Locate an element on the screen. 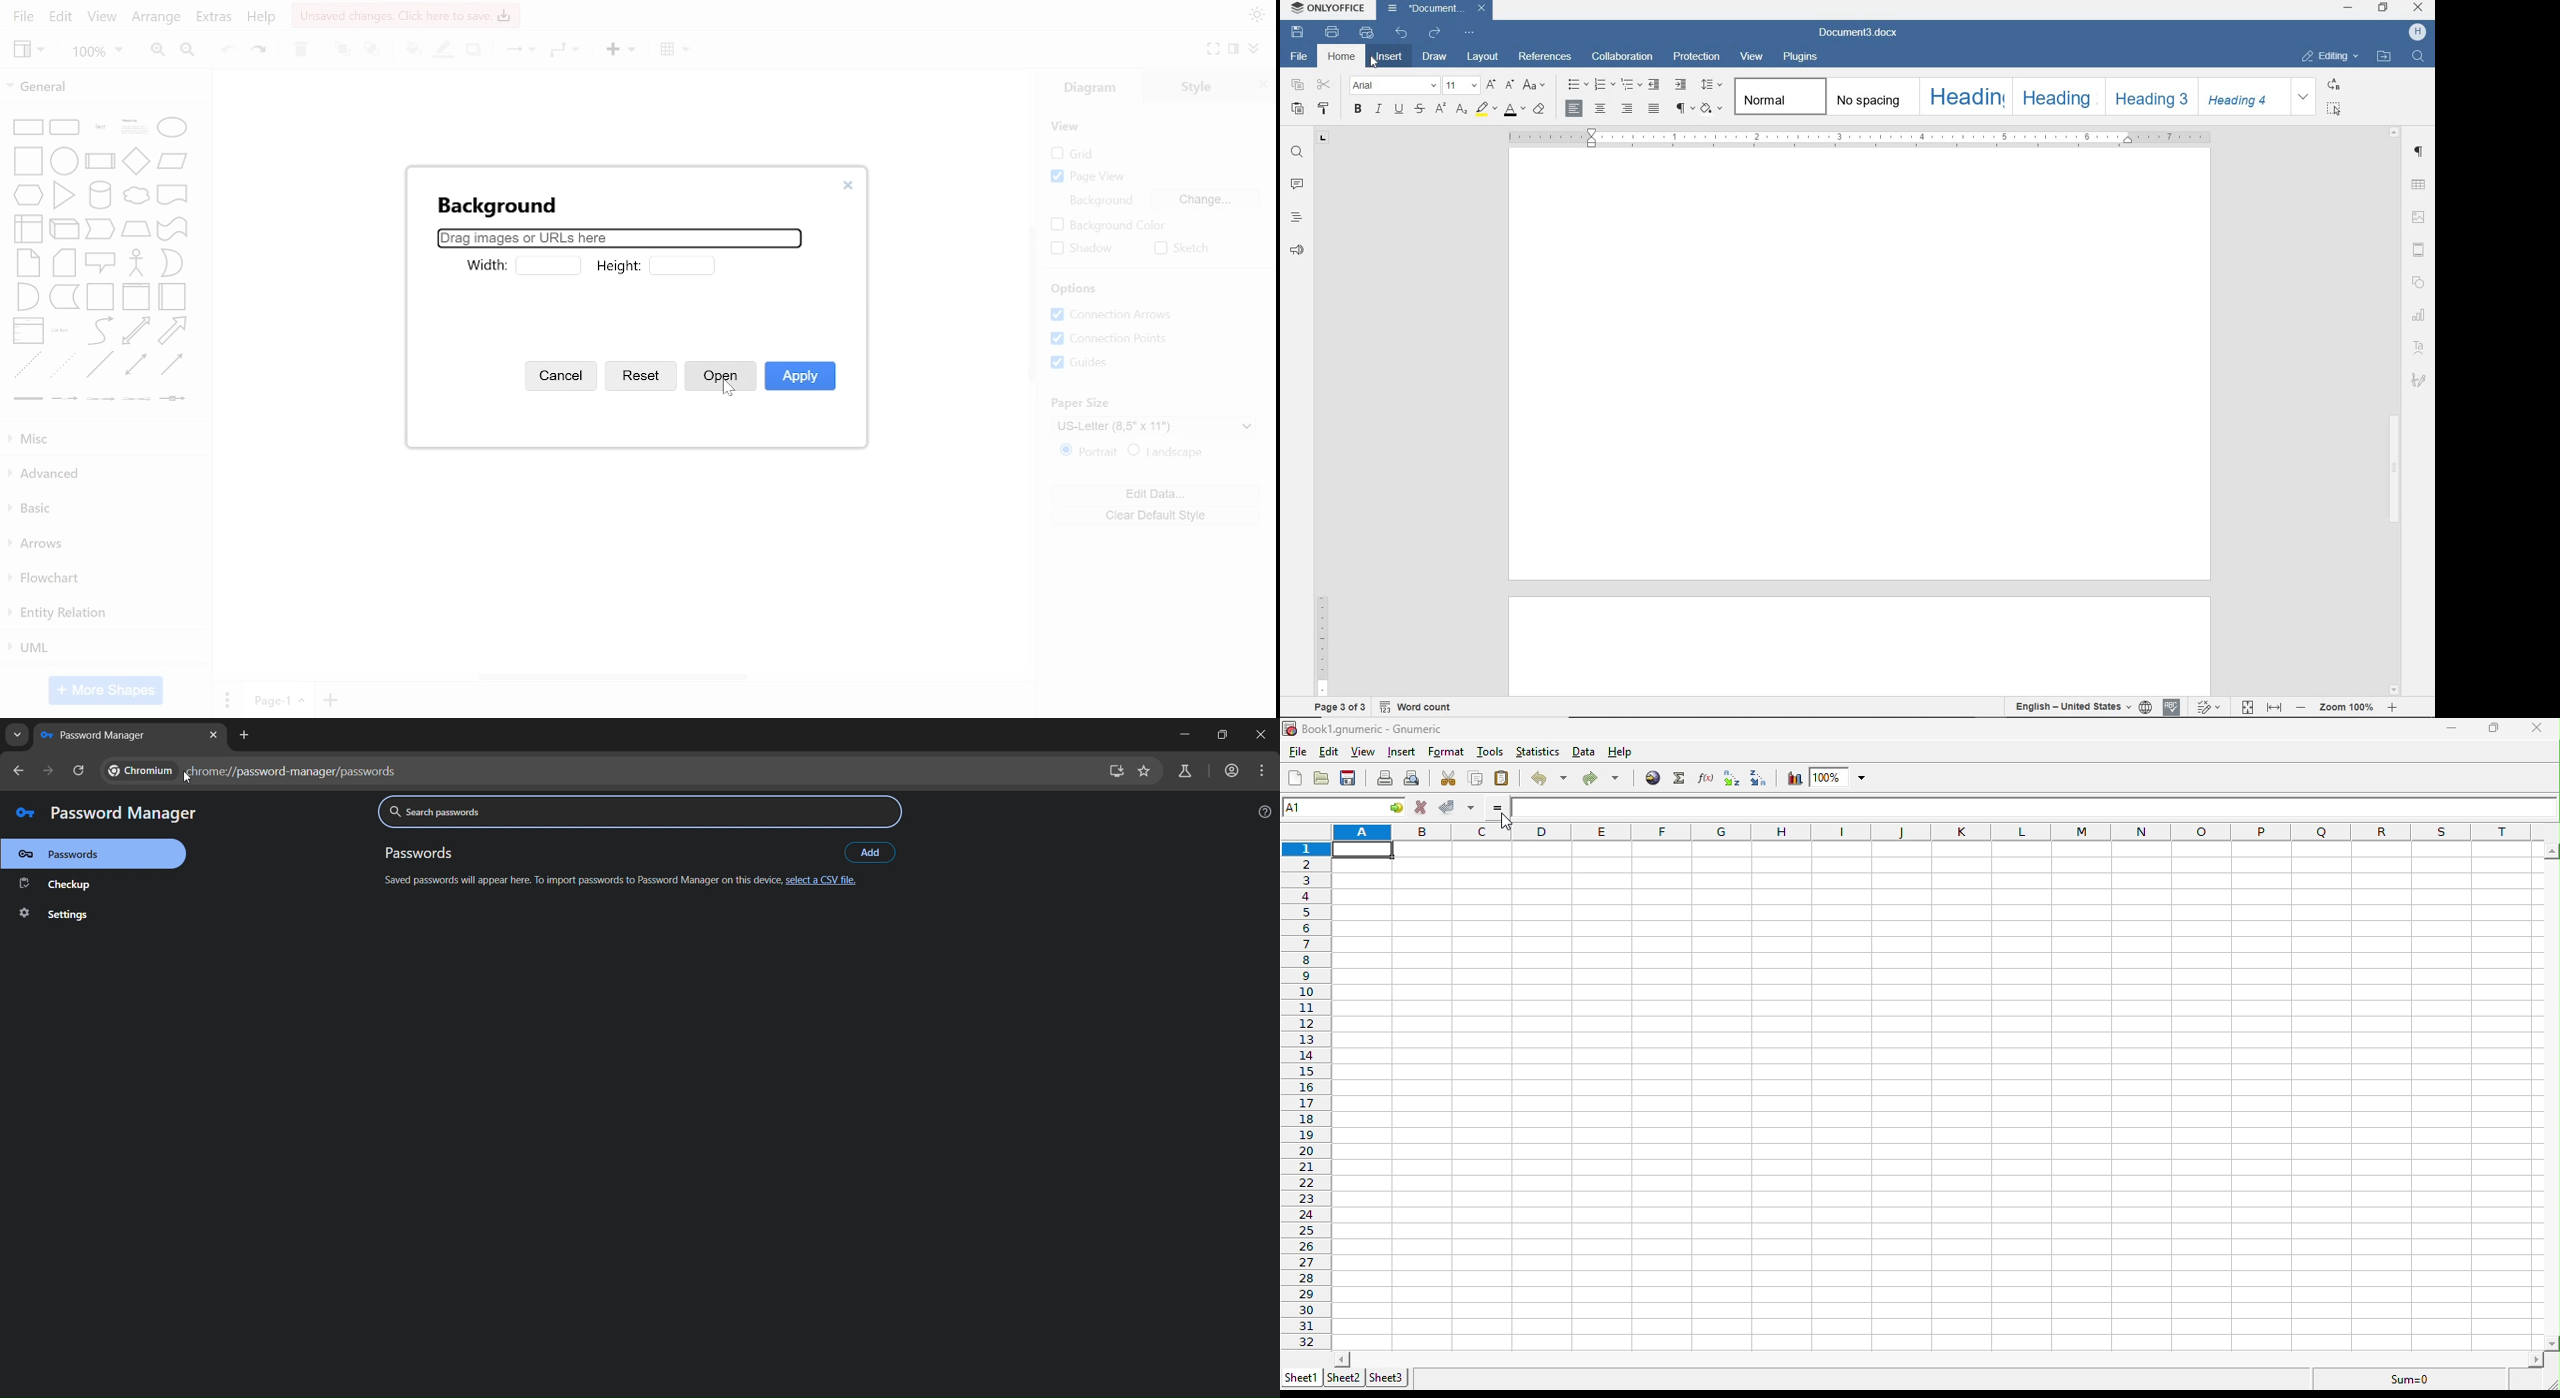 This screenshot has height=1400, width=2576. height range box is located at coordinates (683, 263).